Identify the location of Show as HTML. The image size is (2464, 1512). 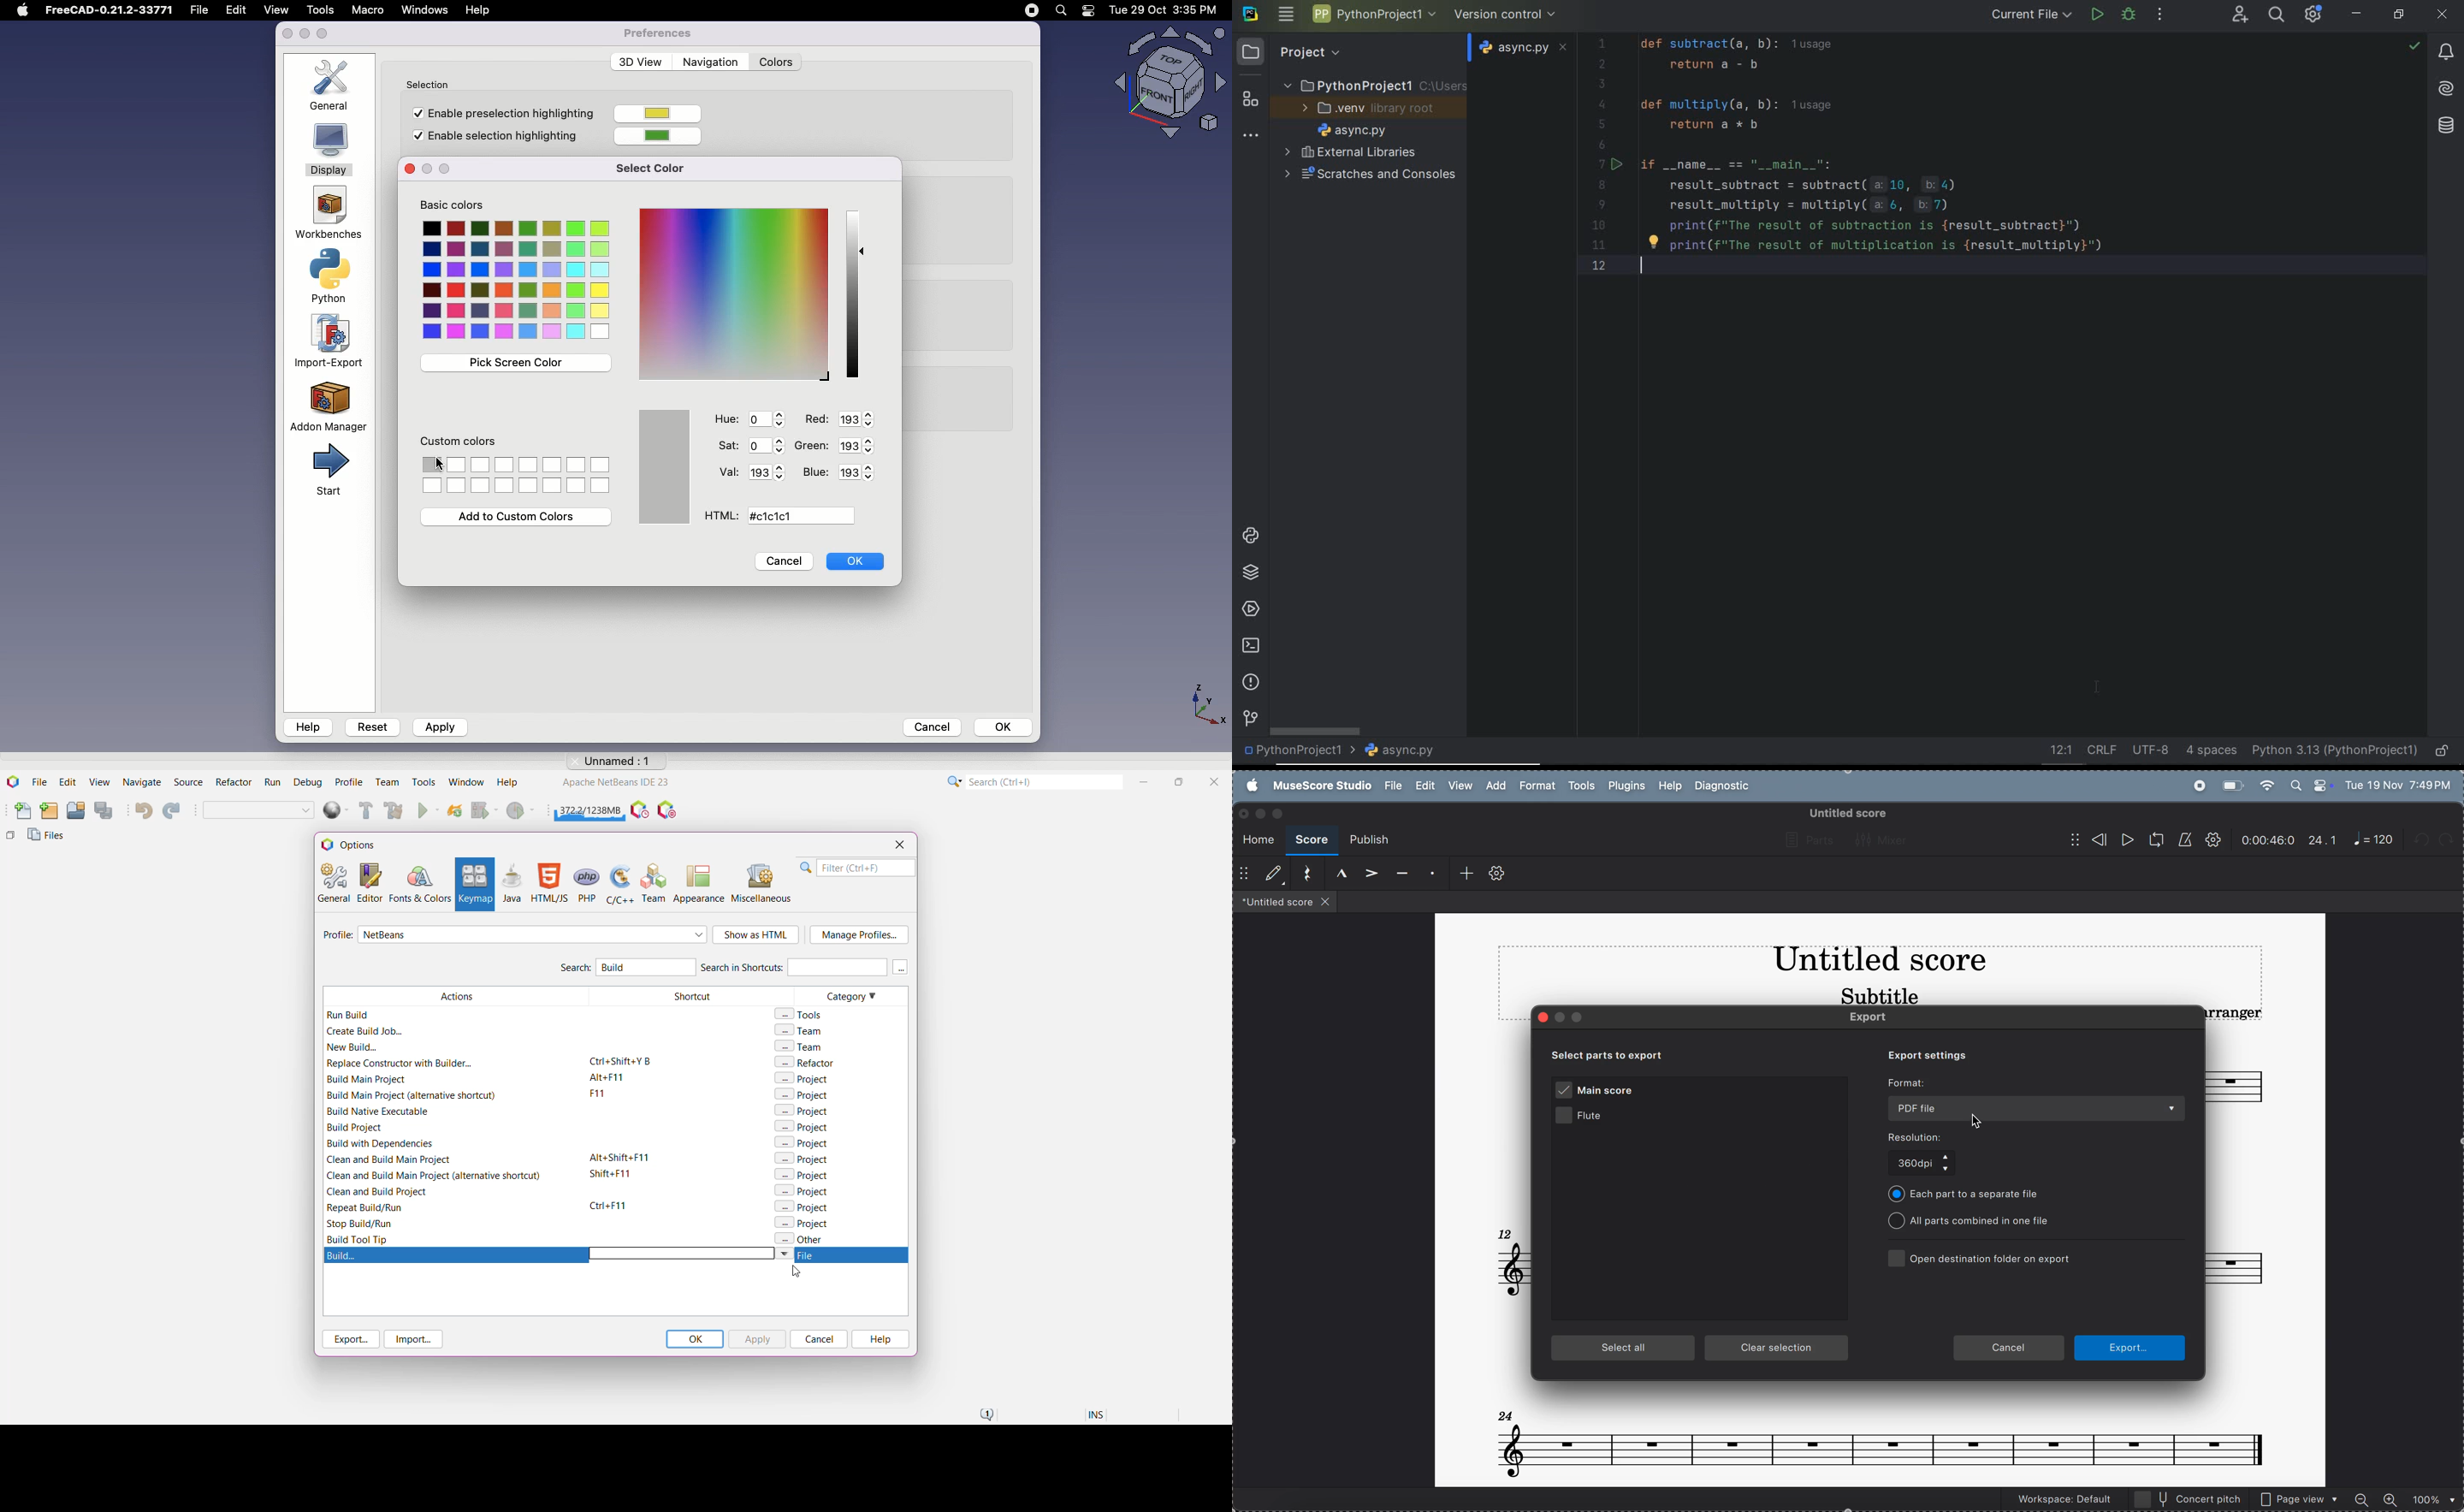
(757, 936).